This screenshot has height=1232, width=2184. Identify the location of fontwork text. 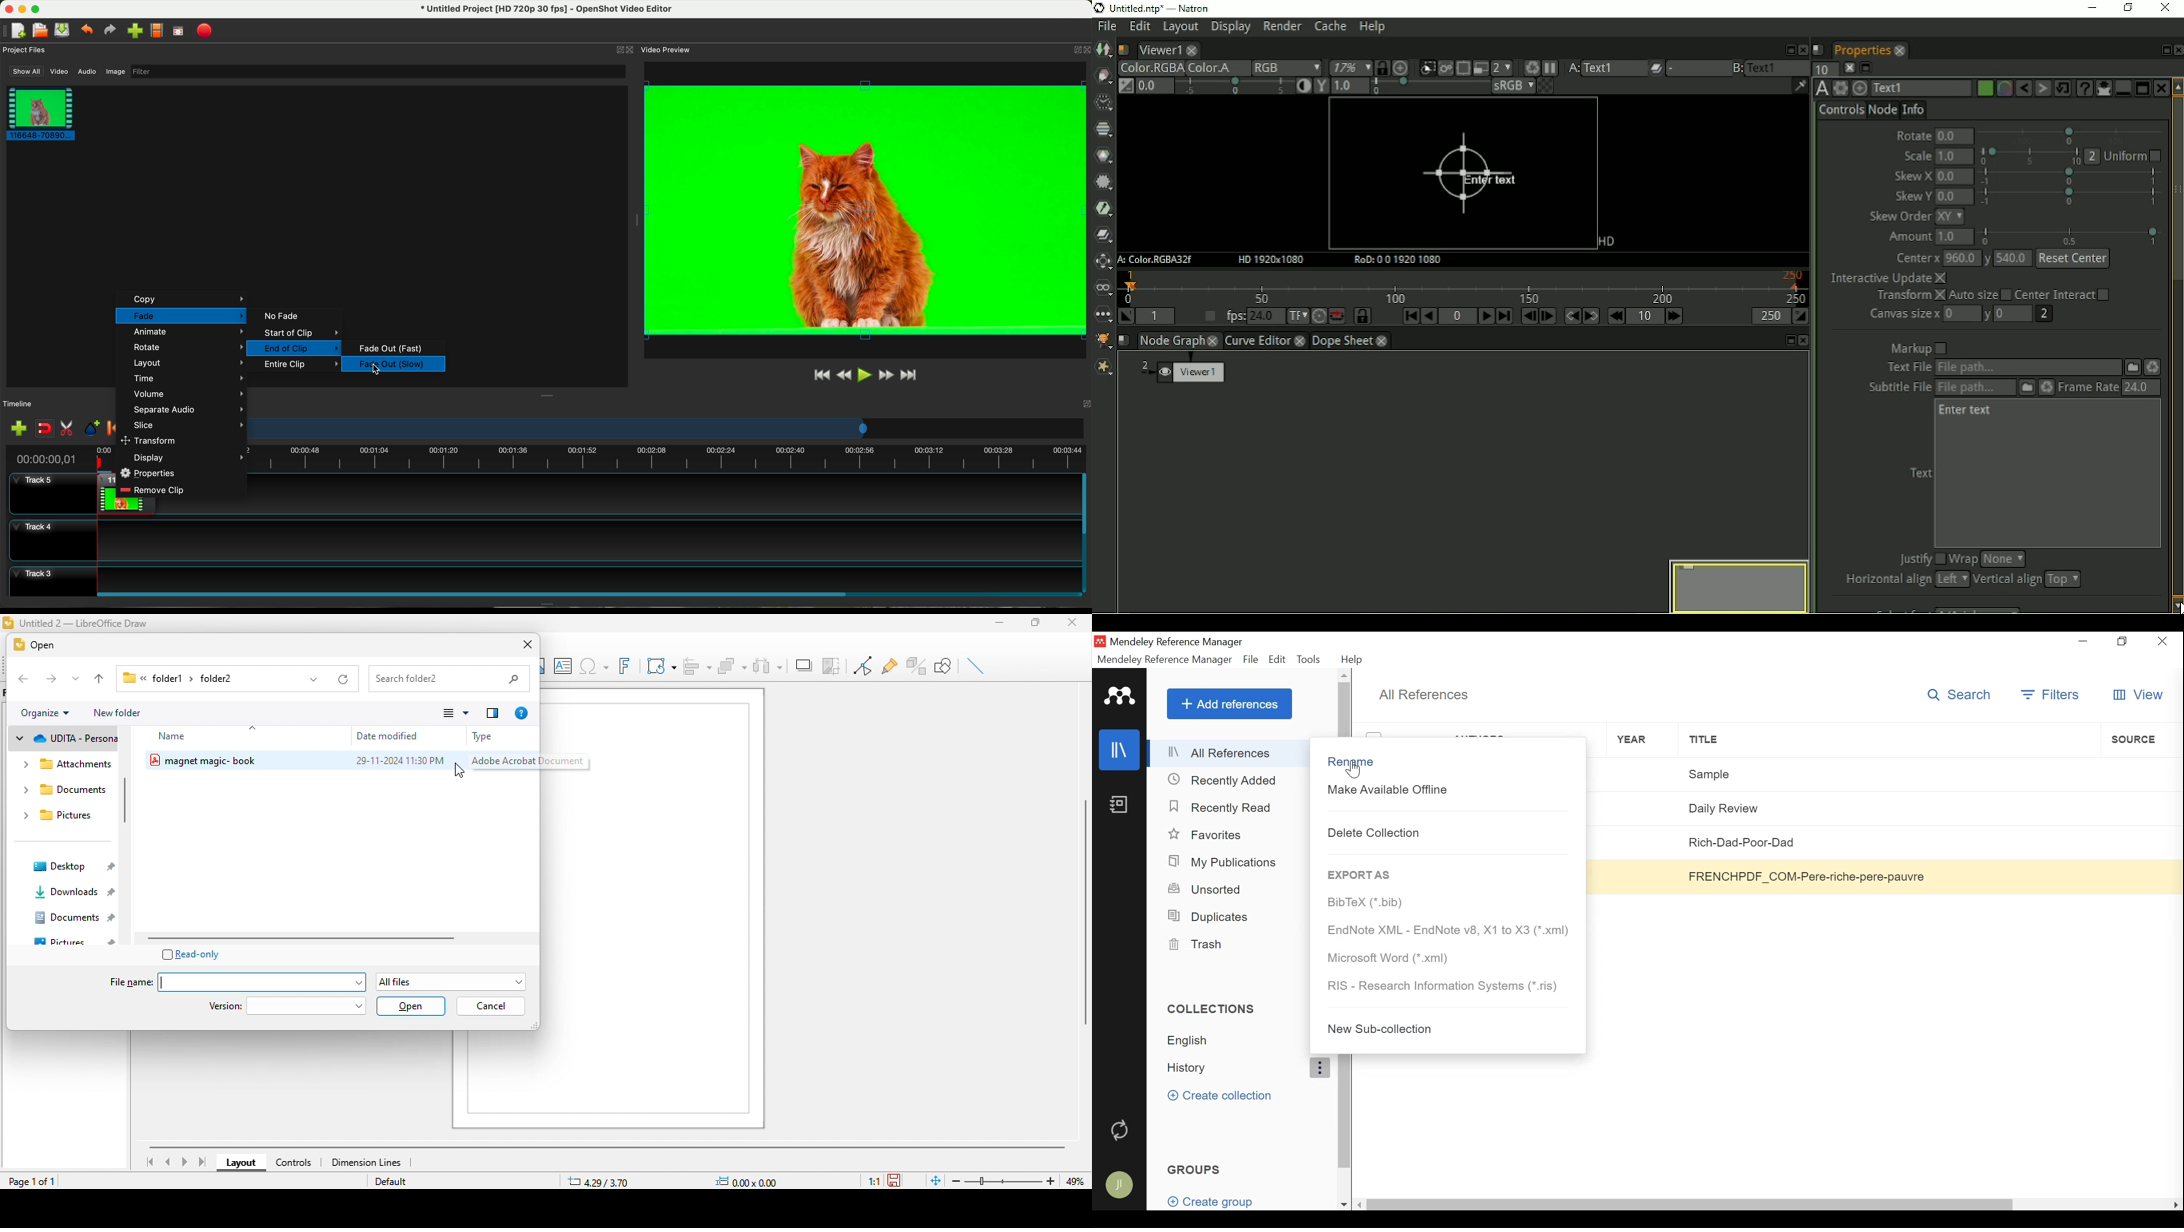
(624, 667).